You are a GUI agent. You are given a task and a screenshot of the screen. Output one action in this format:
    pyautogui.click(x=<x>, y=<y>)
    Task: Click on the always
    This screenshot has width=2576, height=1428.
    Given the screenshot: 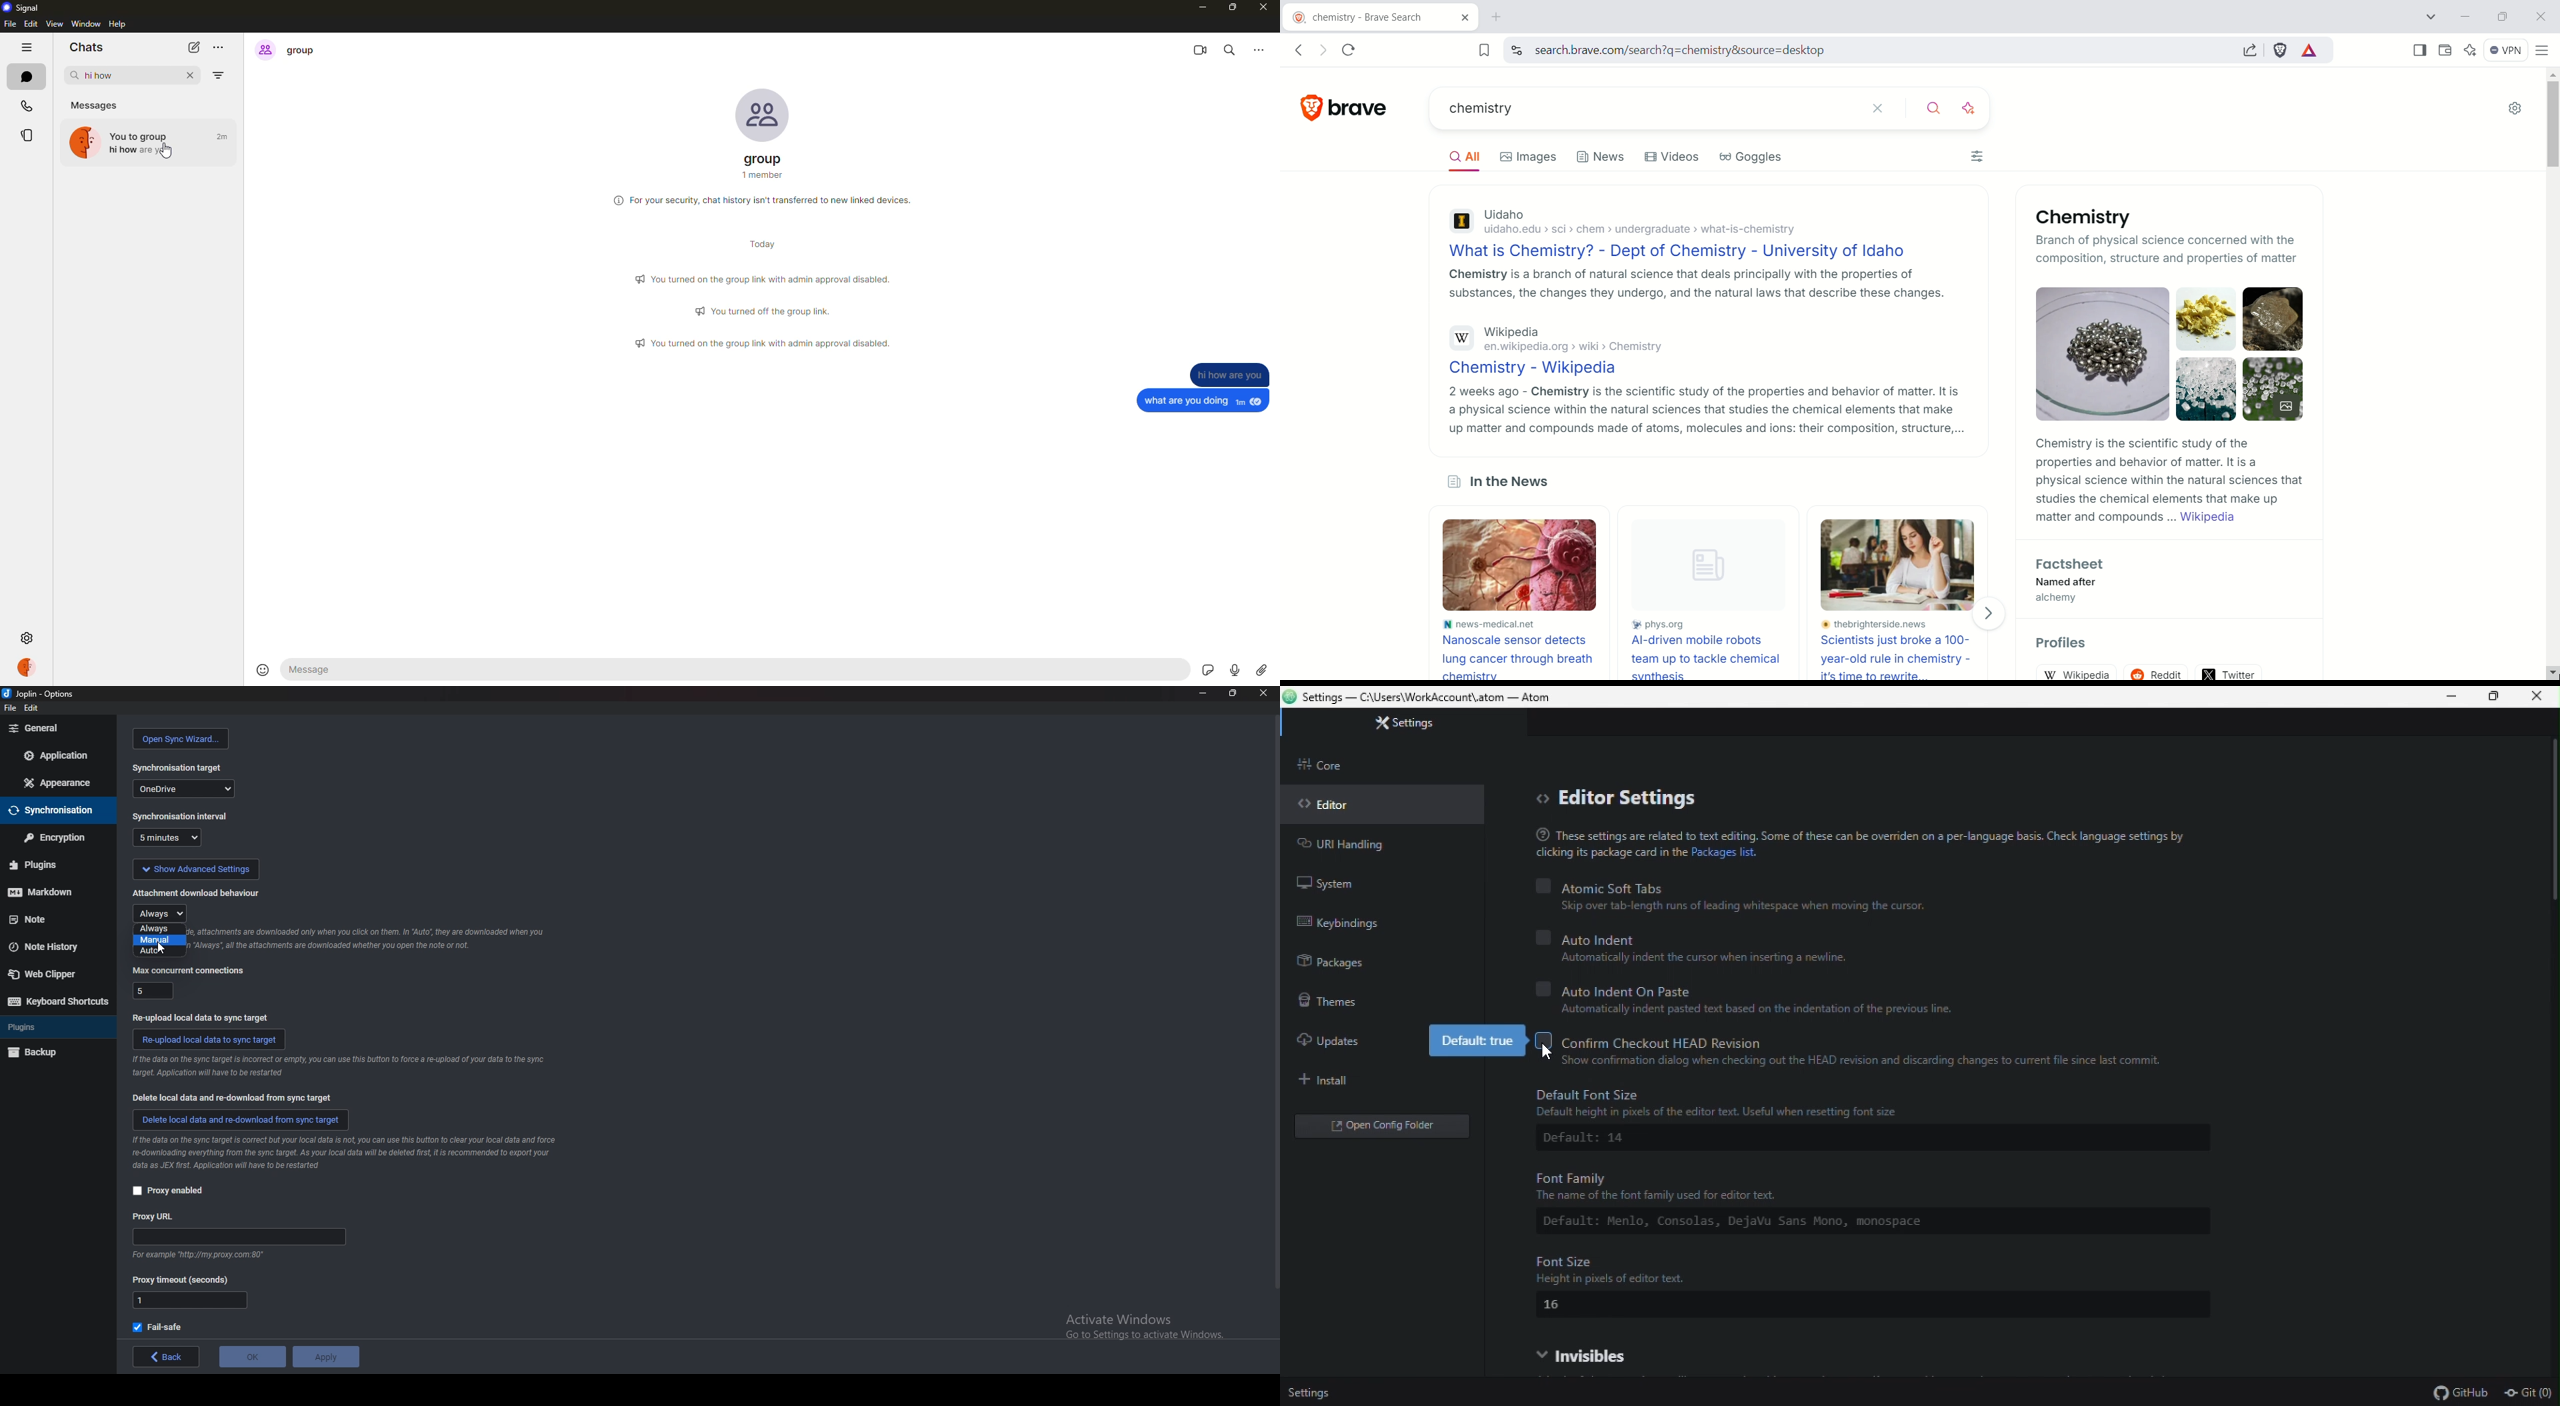 What is the action you would take?
    pyautogui.click(x=161, y=913)
    